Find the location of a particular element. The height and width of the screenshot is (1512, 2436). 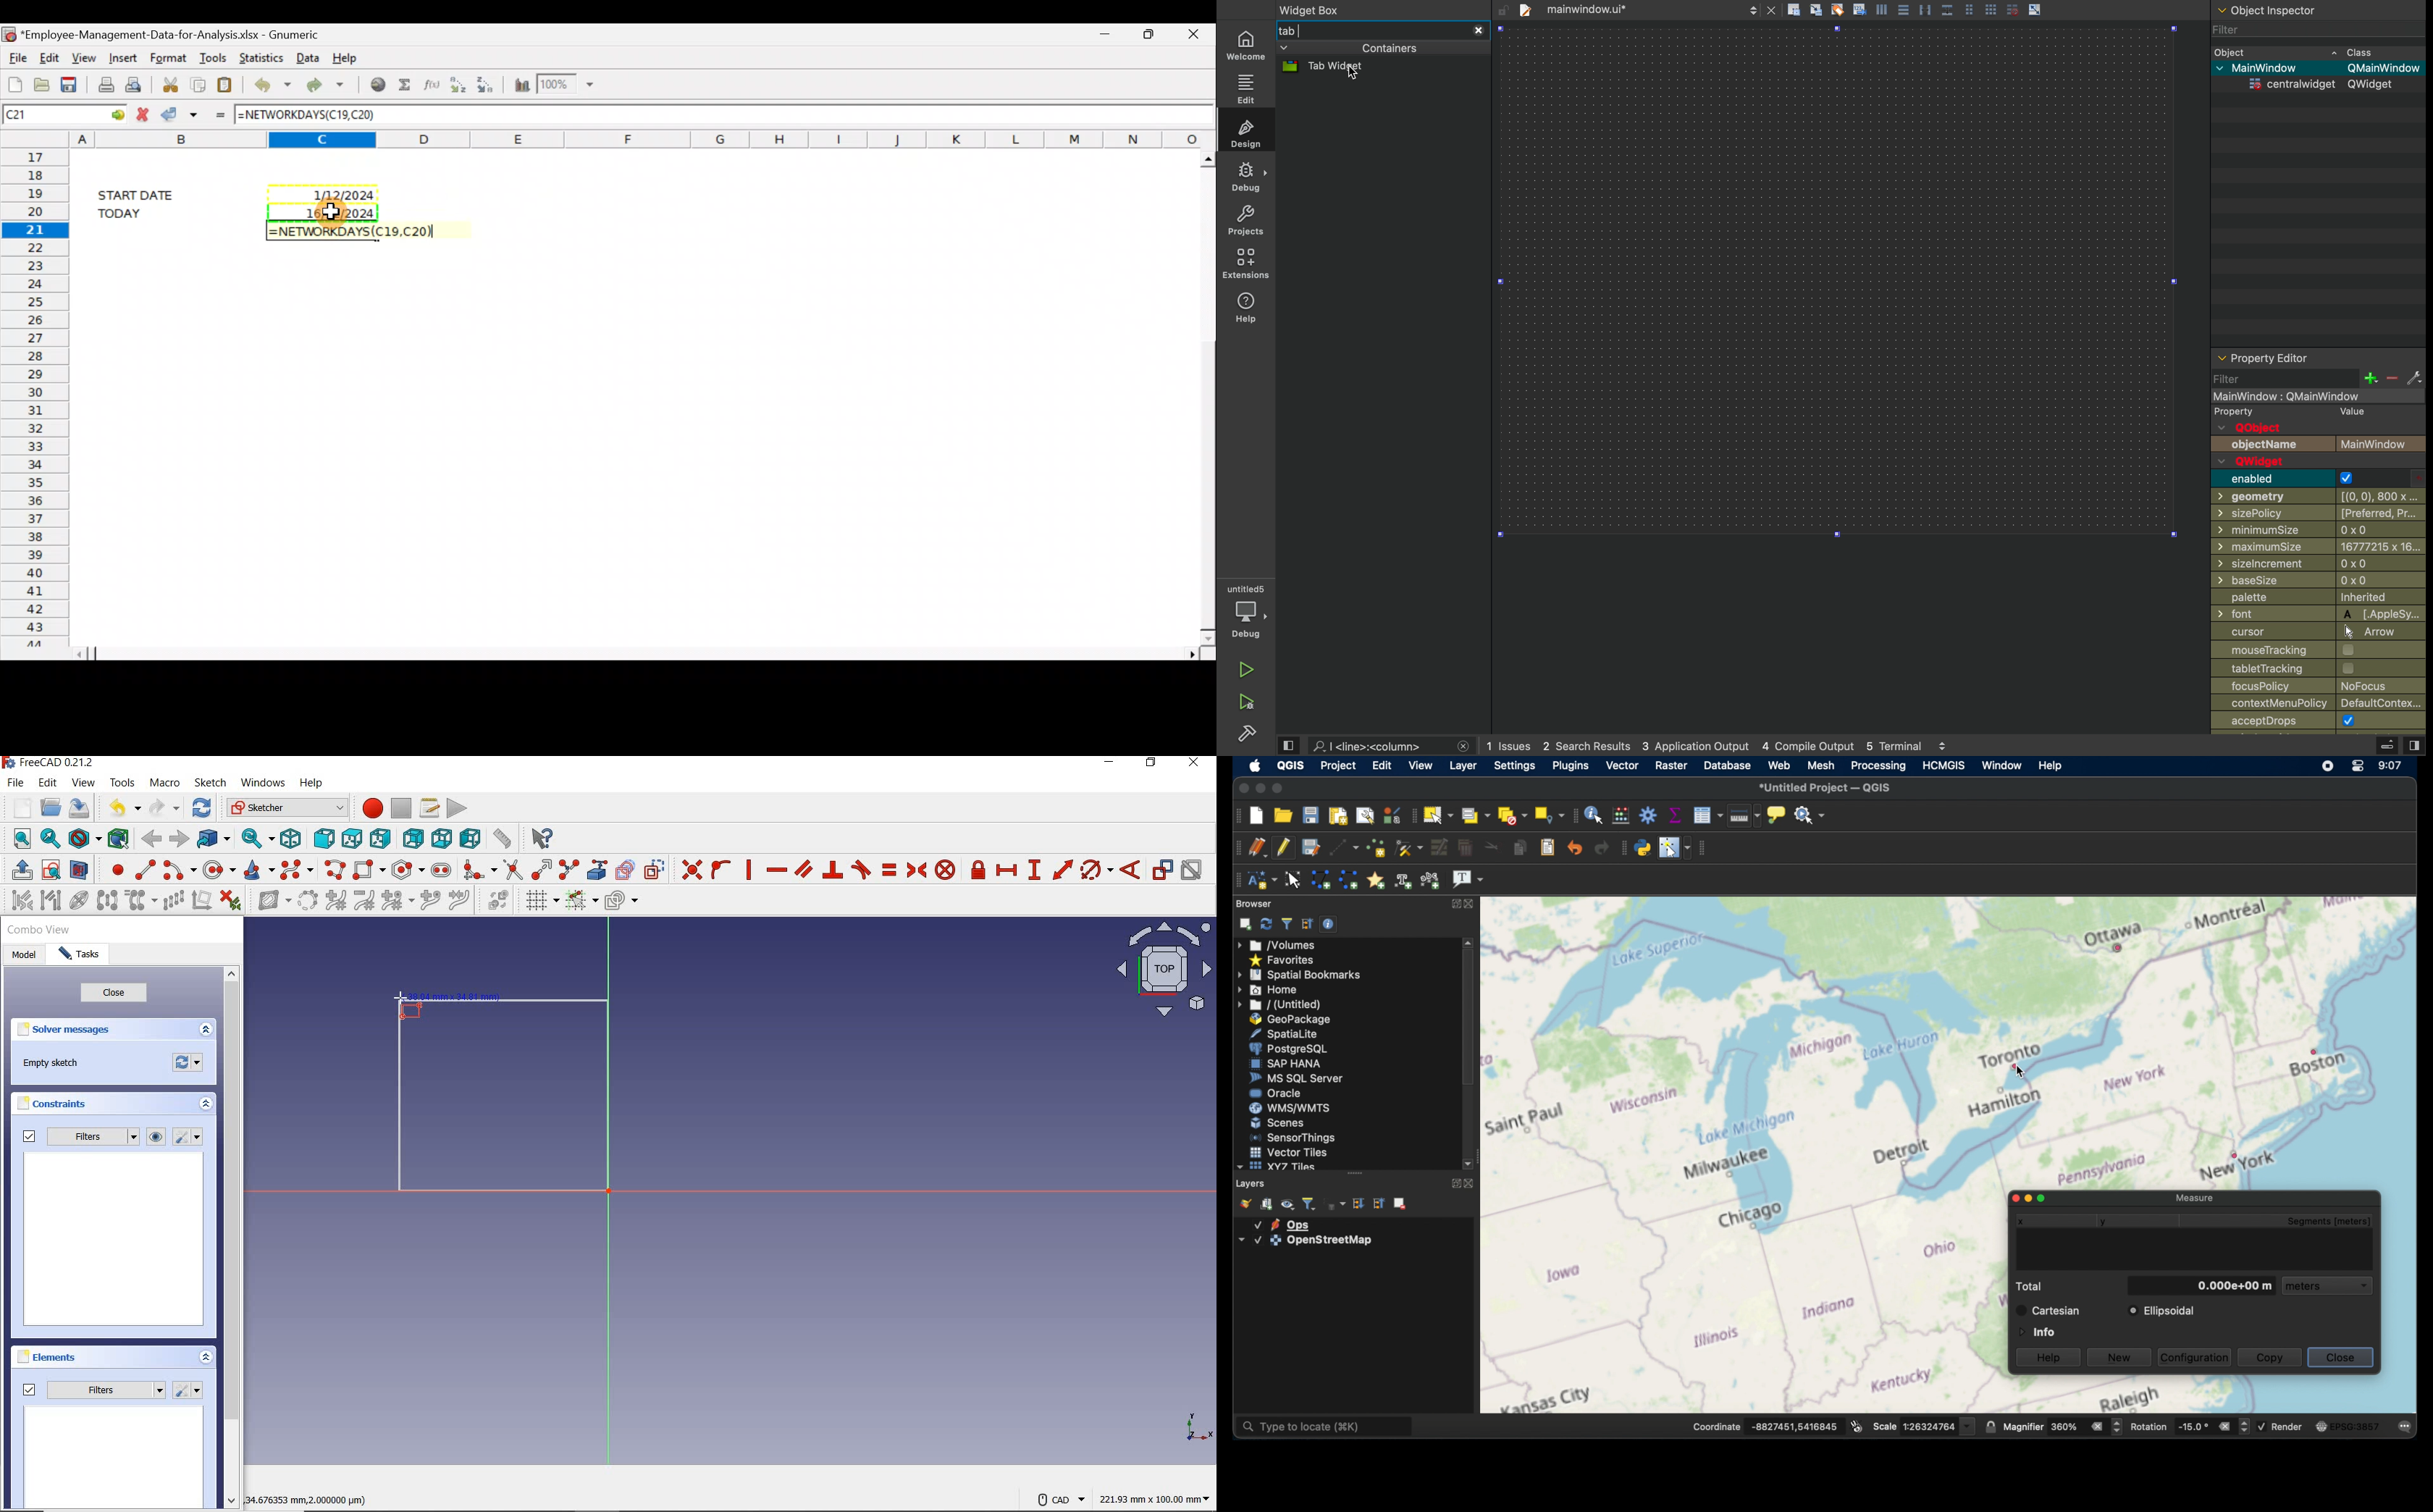

create conic is located at coordinates (259, 871).